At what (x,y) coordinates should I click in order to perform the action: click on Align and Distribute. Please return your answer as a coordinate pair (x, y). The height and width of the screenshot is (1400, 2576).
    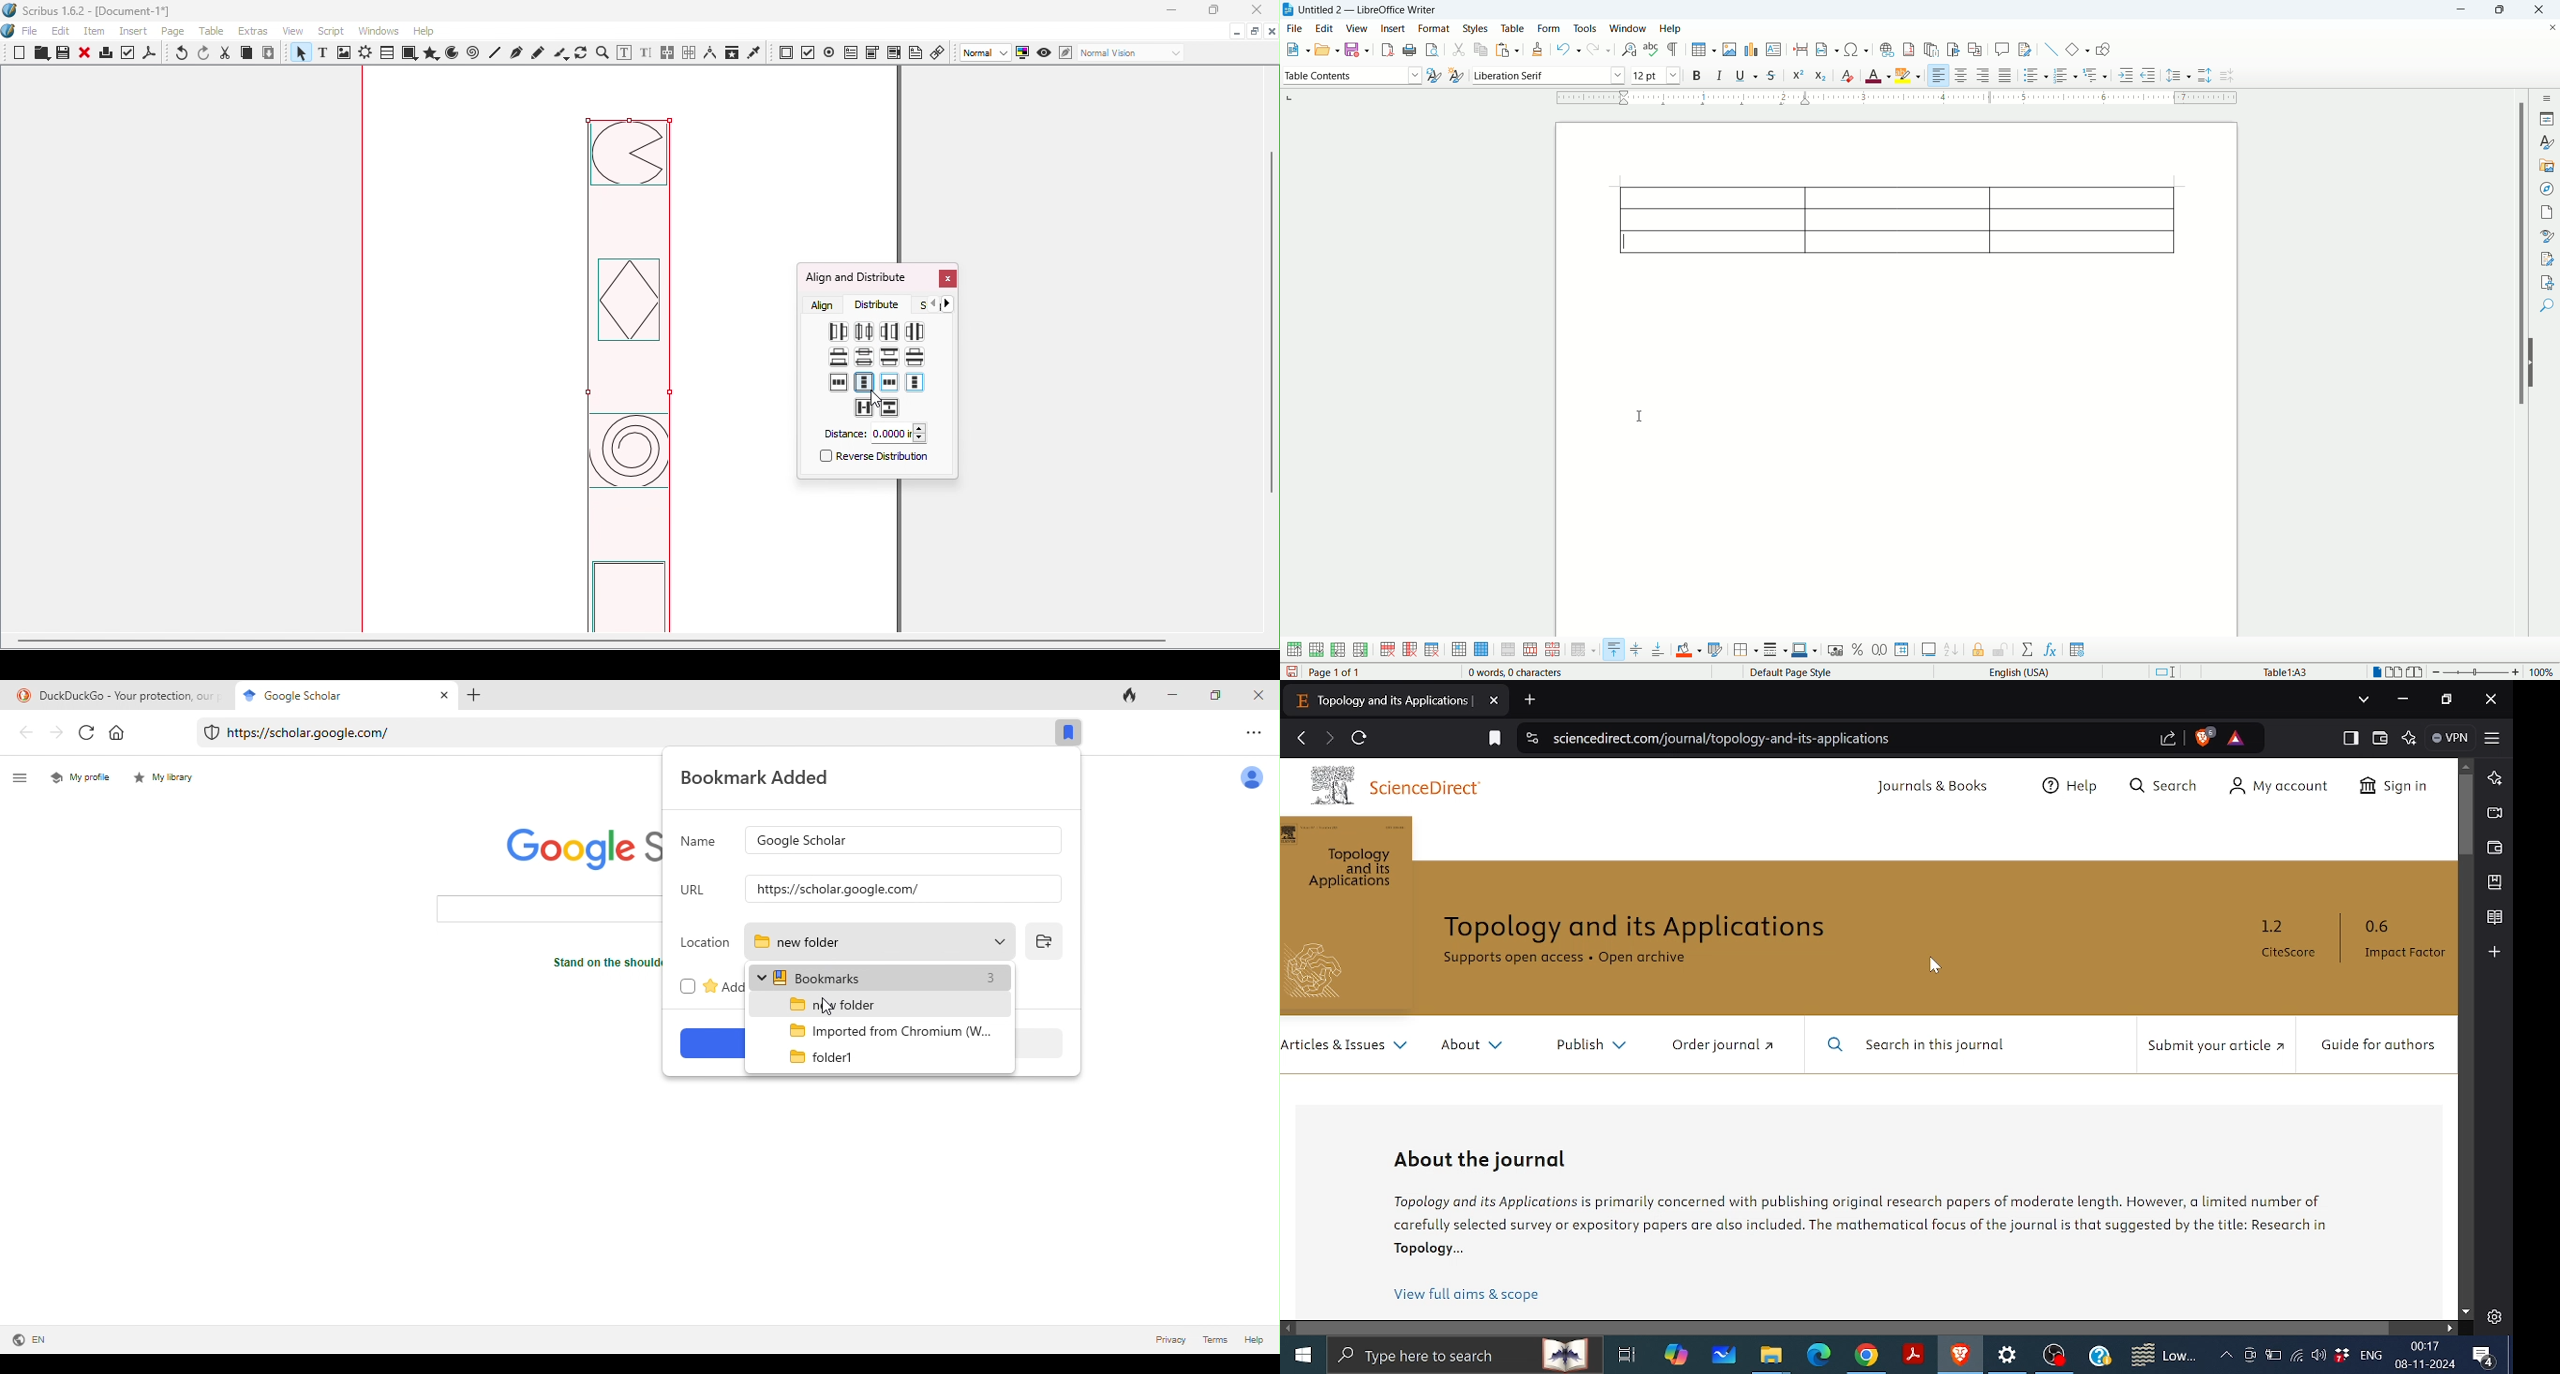
    Looking at the image, I should click on (856, 277).